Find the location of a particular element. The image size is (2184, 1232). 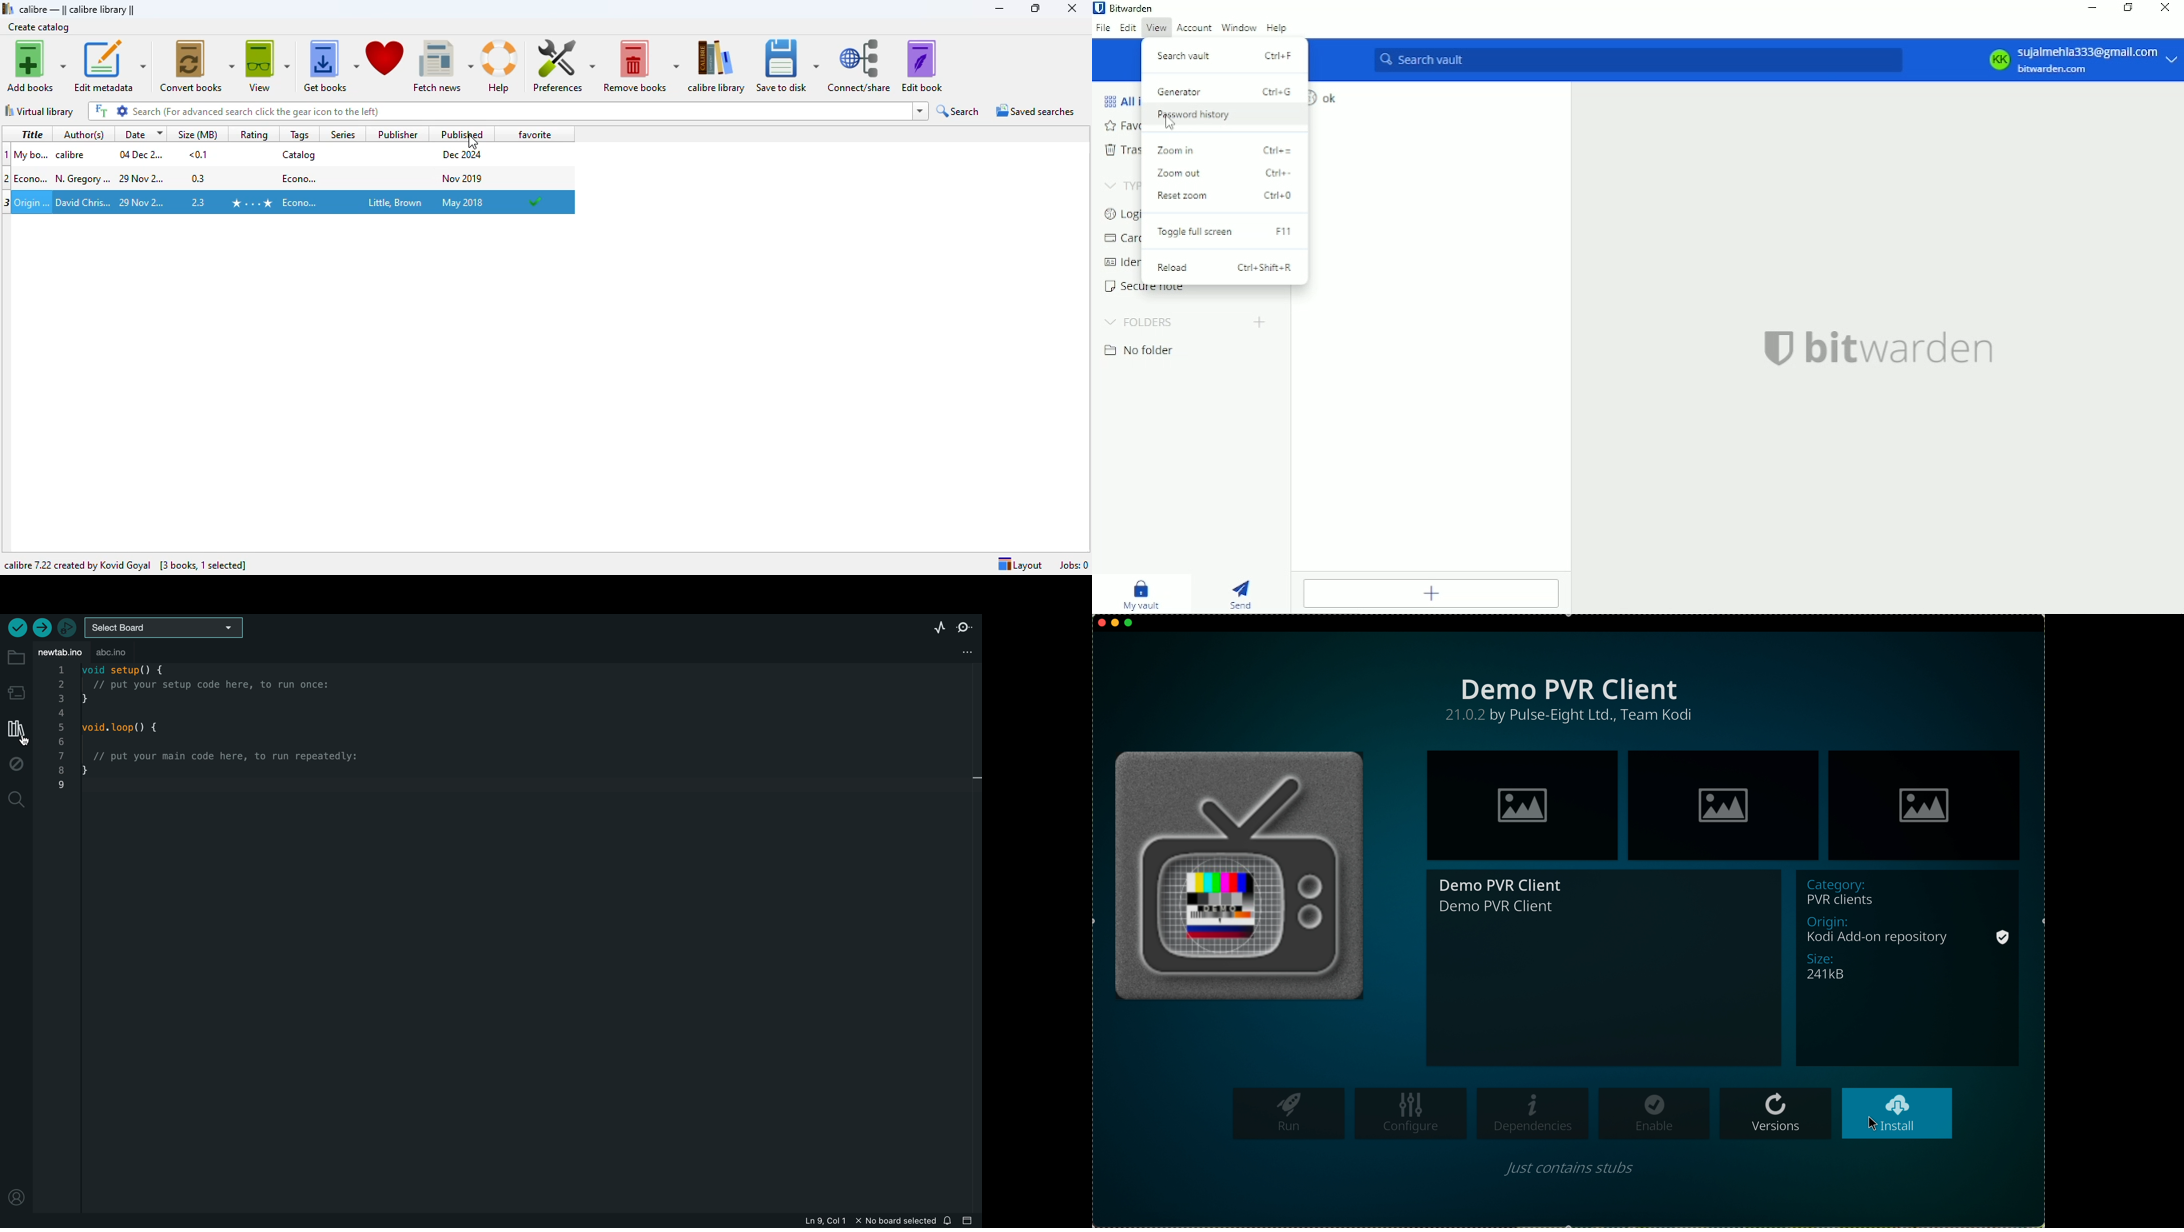

Add item is located at coordinates (1433, 593).